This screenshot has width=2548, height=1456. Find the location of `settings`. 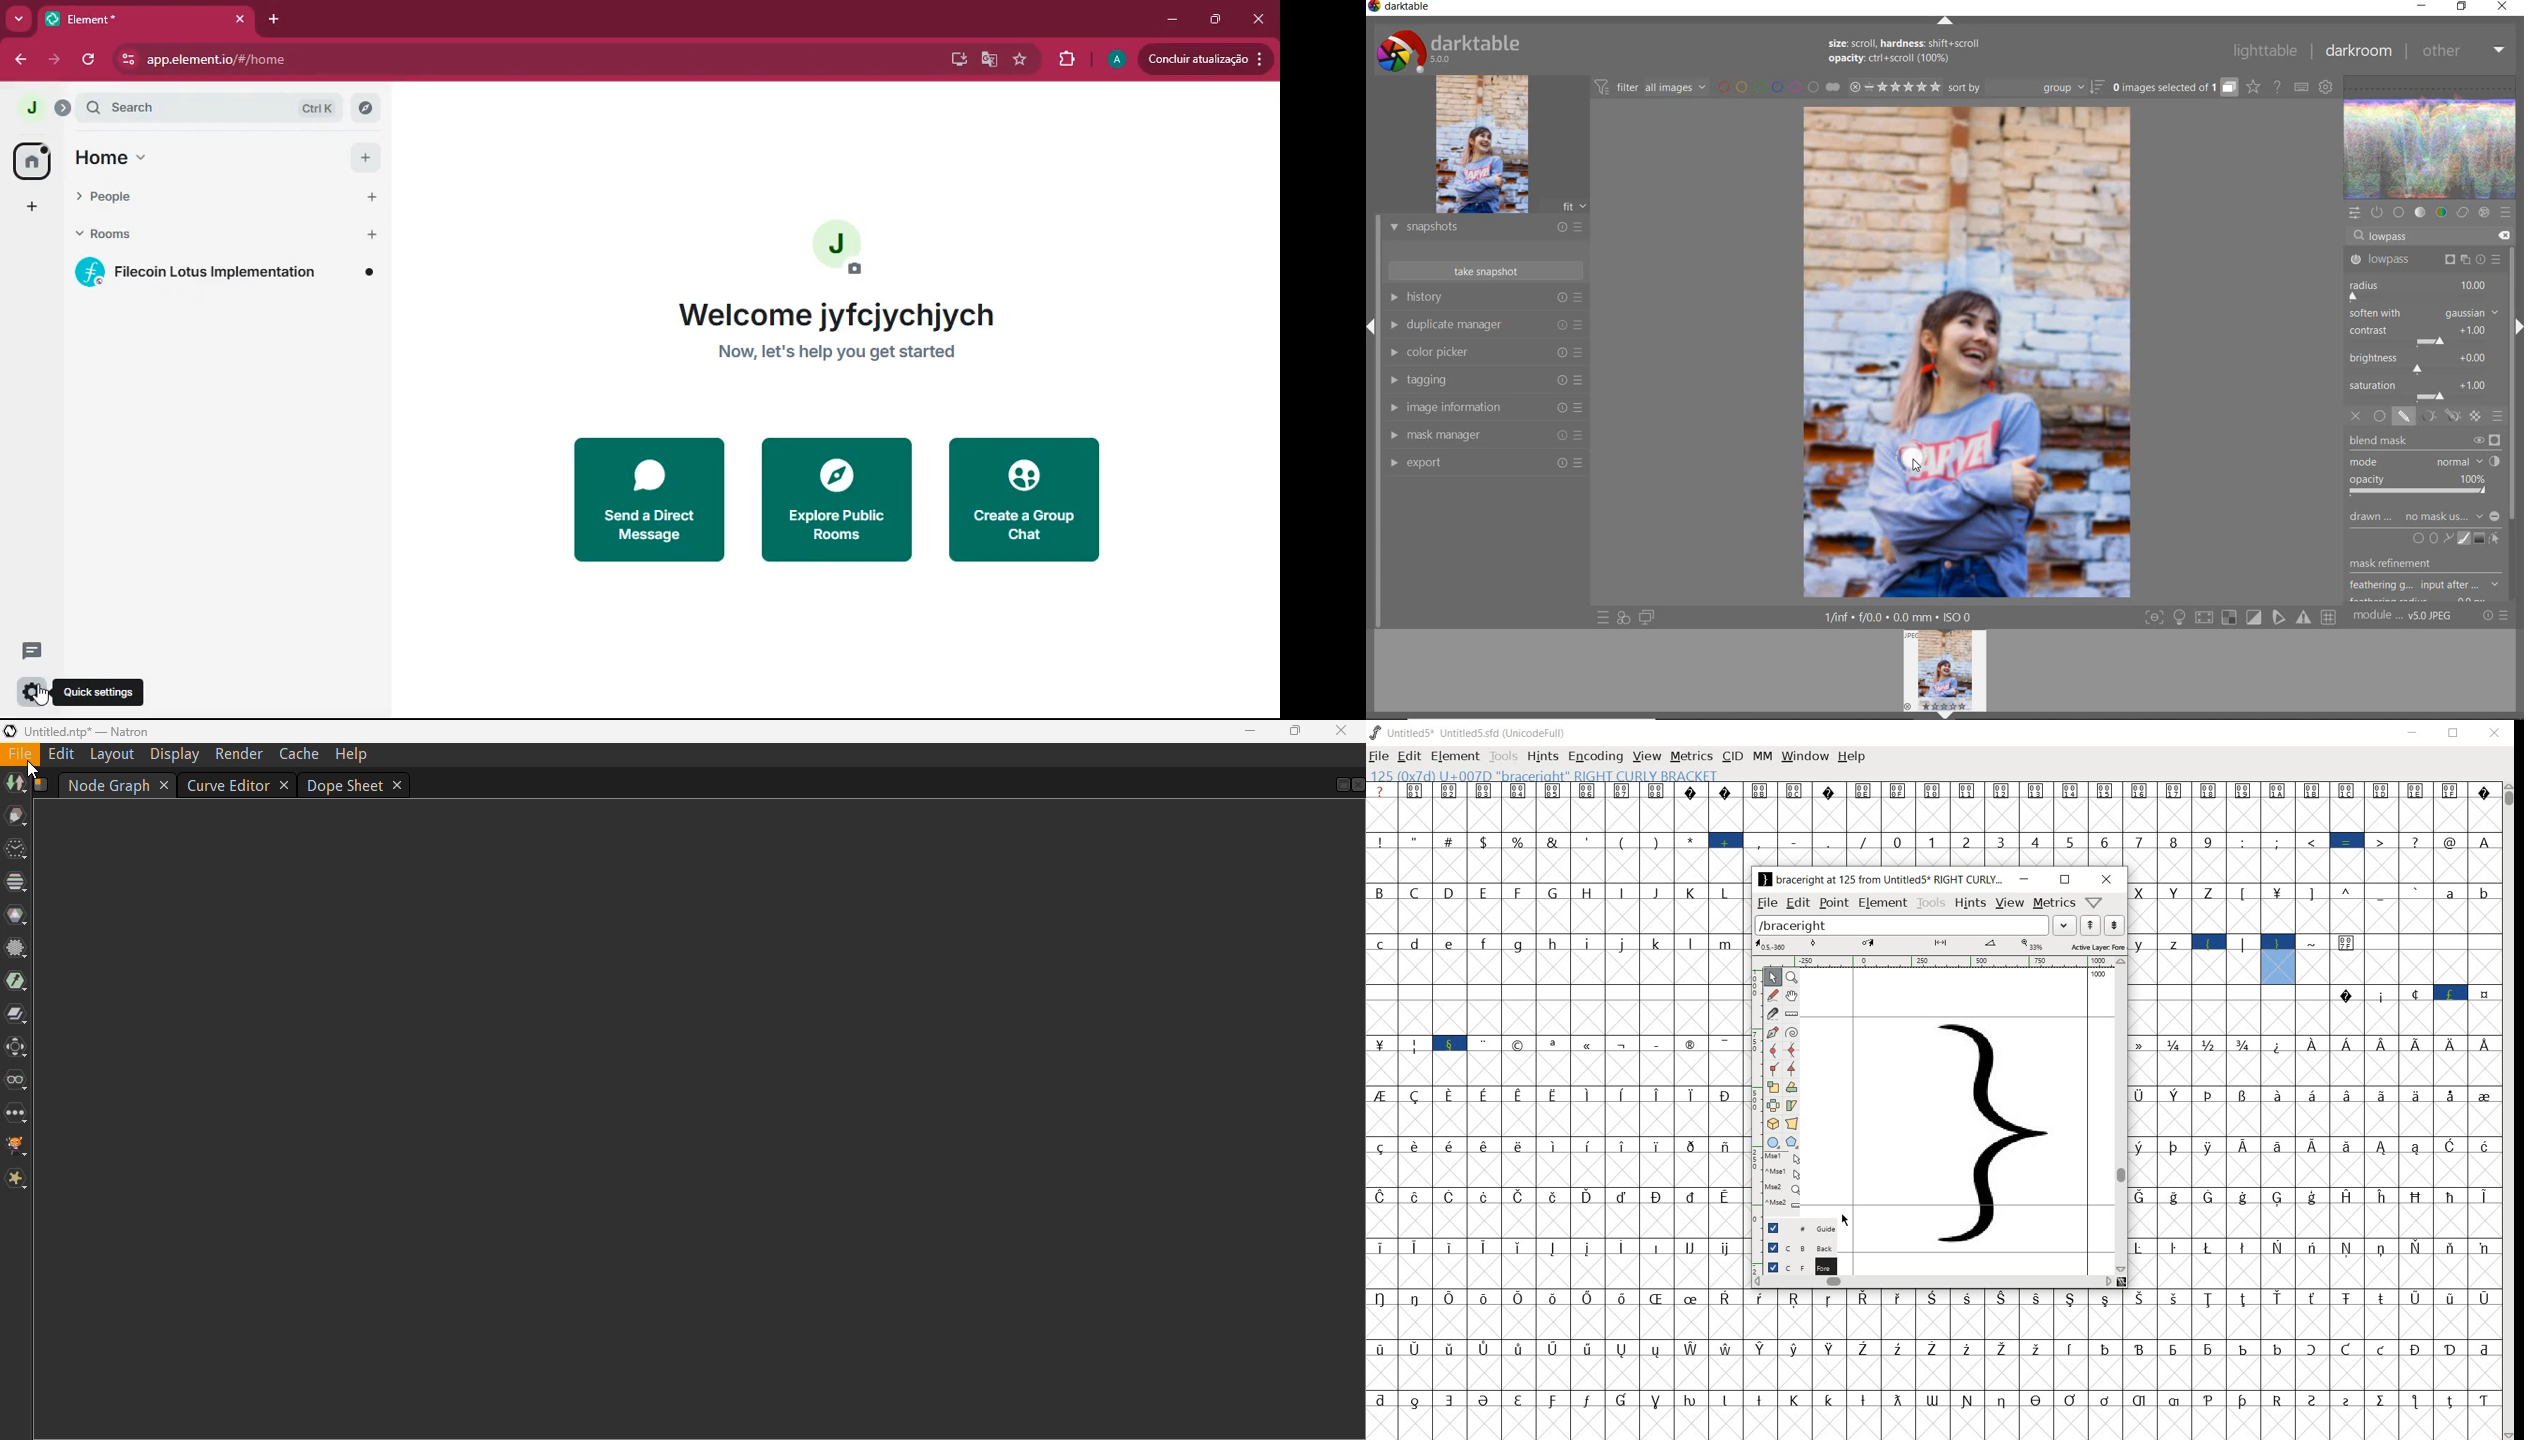

settings is located at coordinates (31, 691).